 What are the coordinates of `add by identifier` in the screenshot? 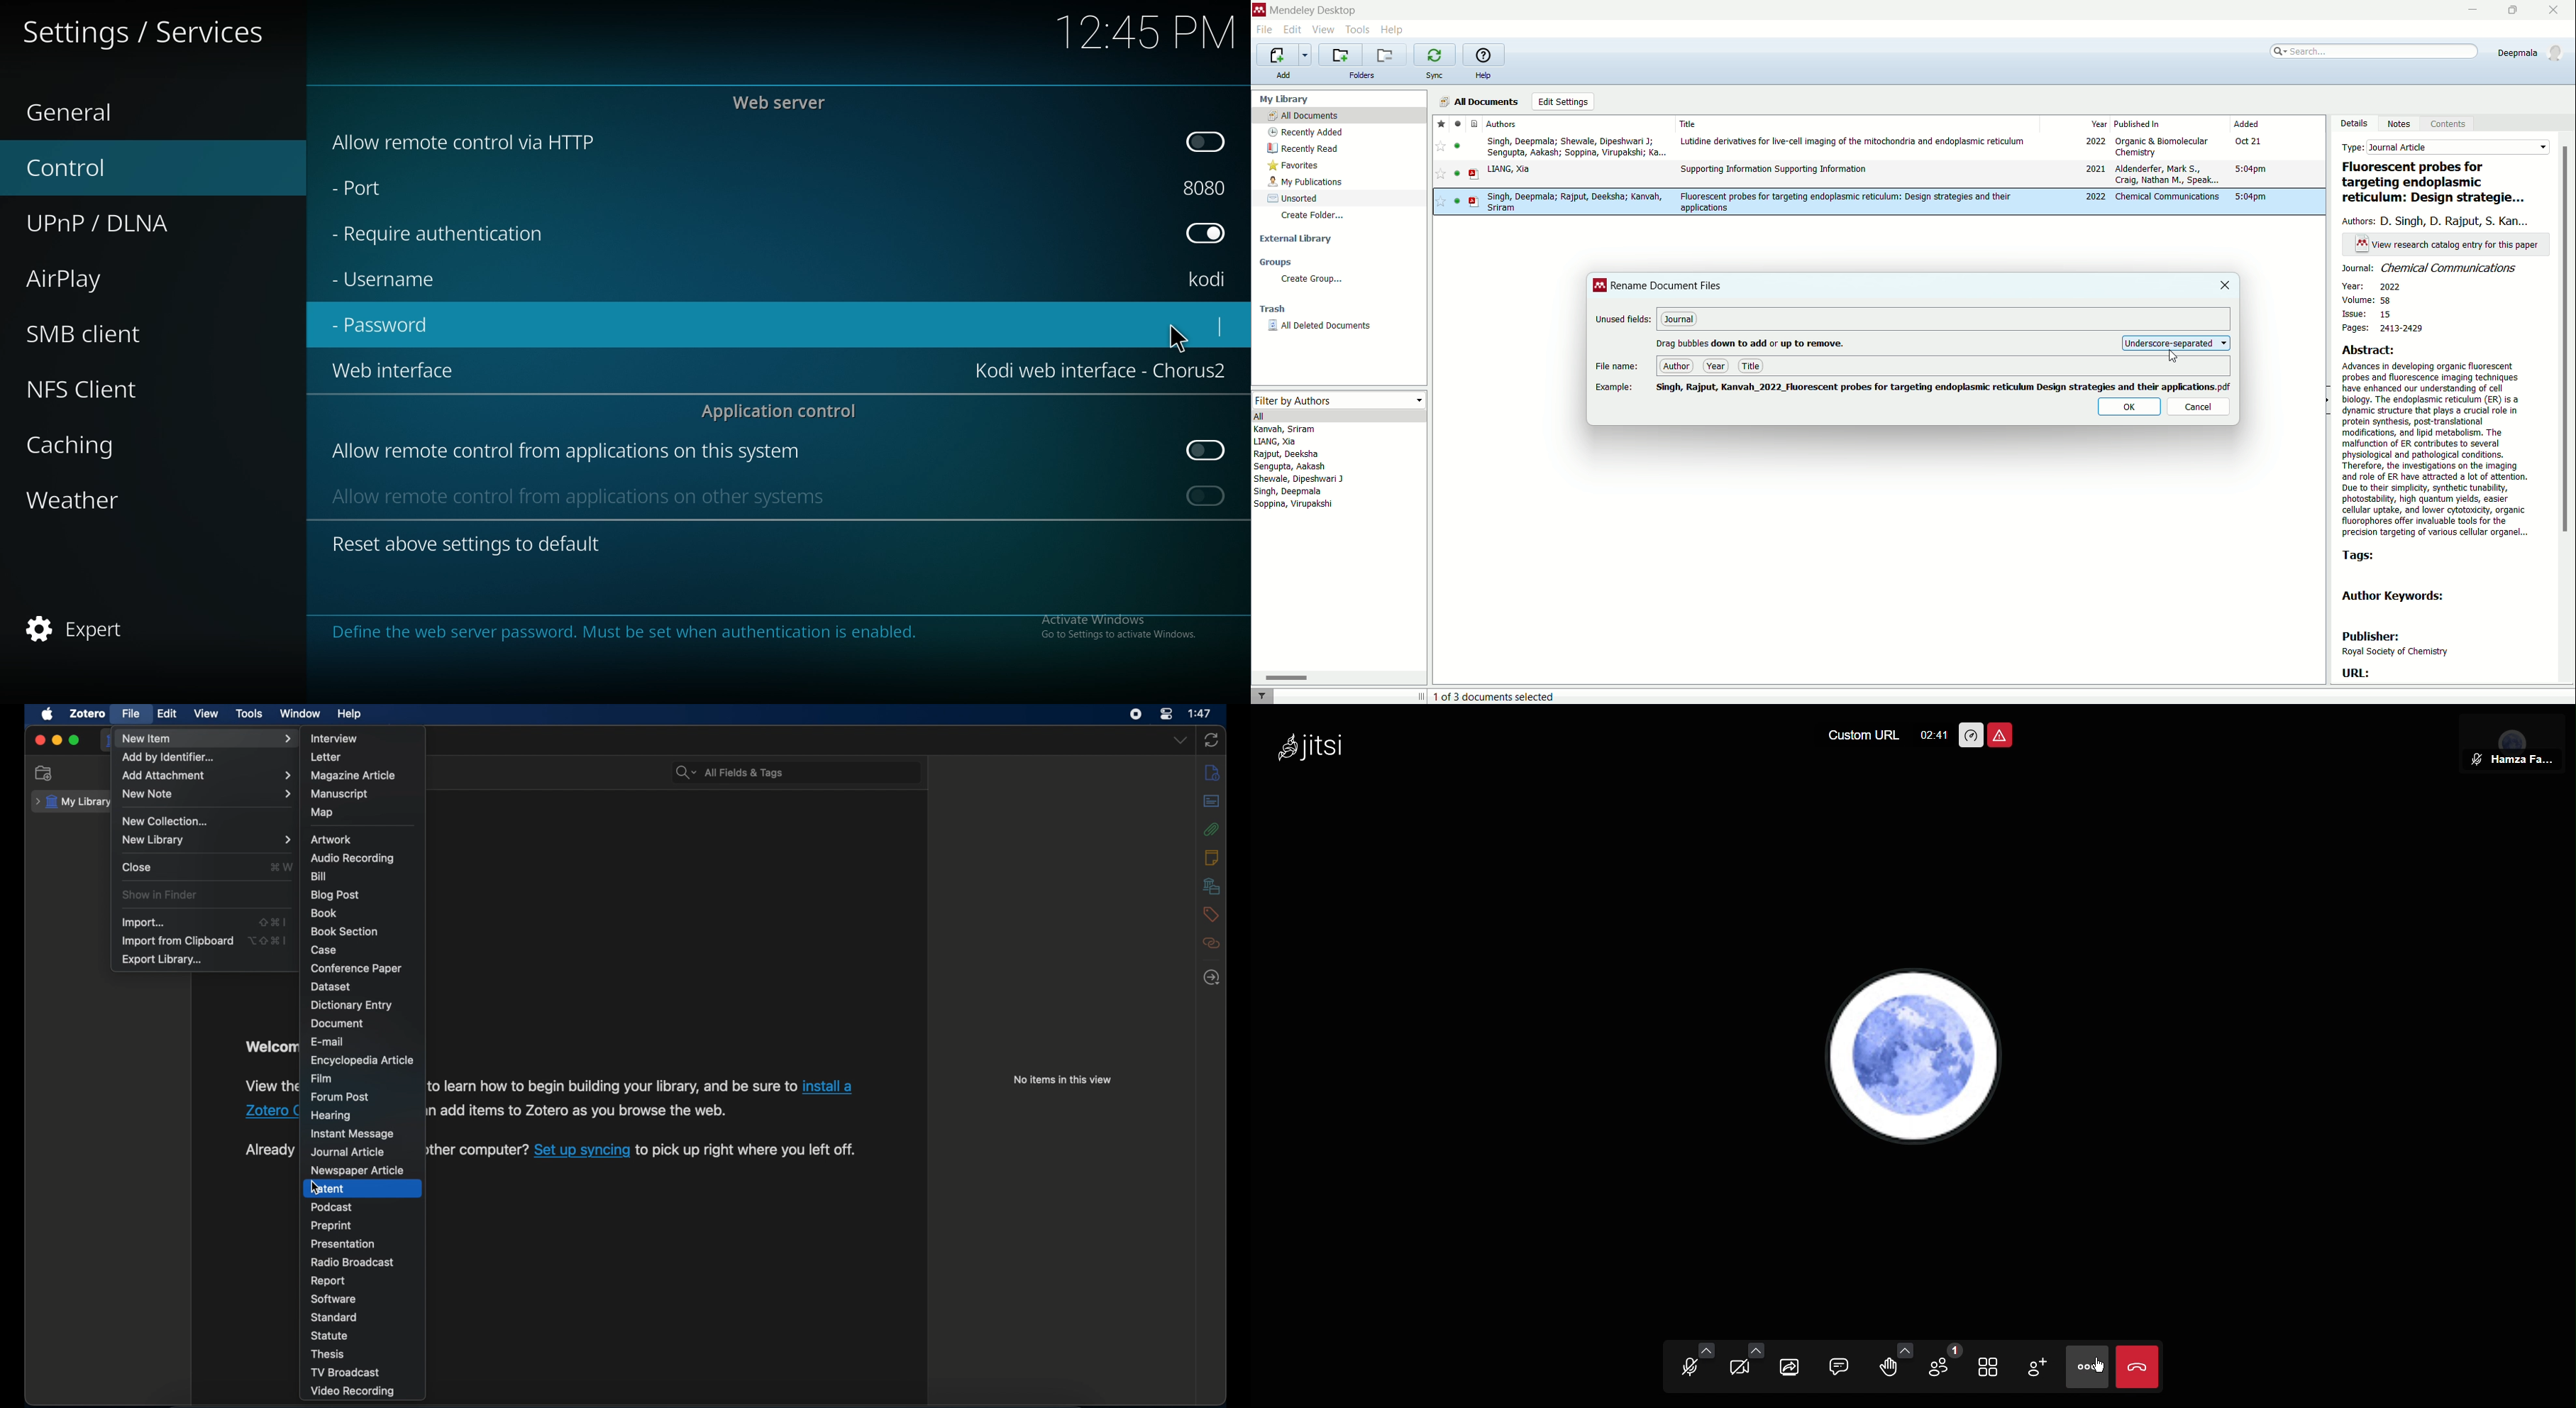 It's located at (171, 758).